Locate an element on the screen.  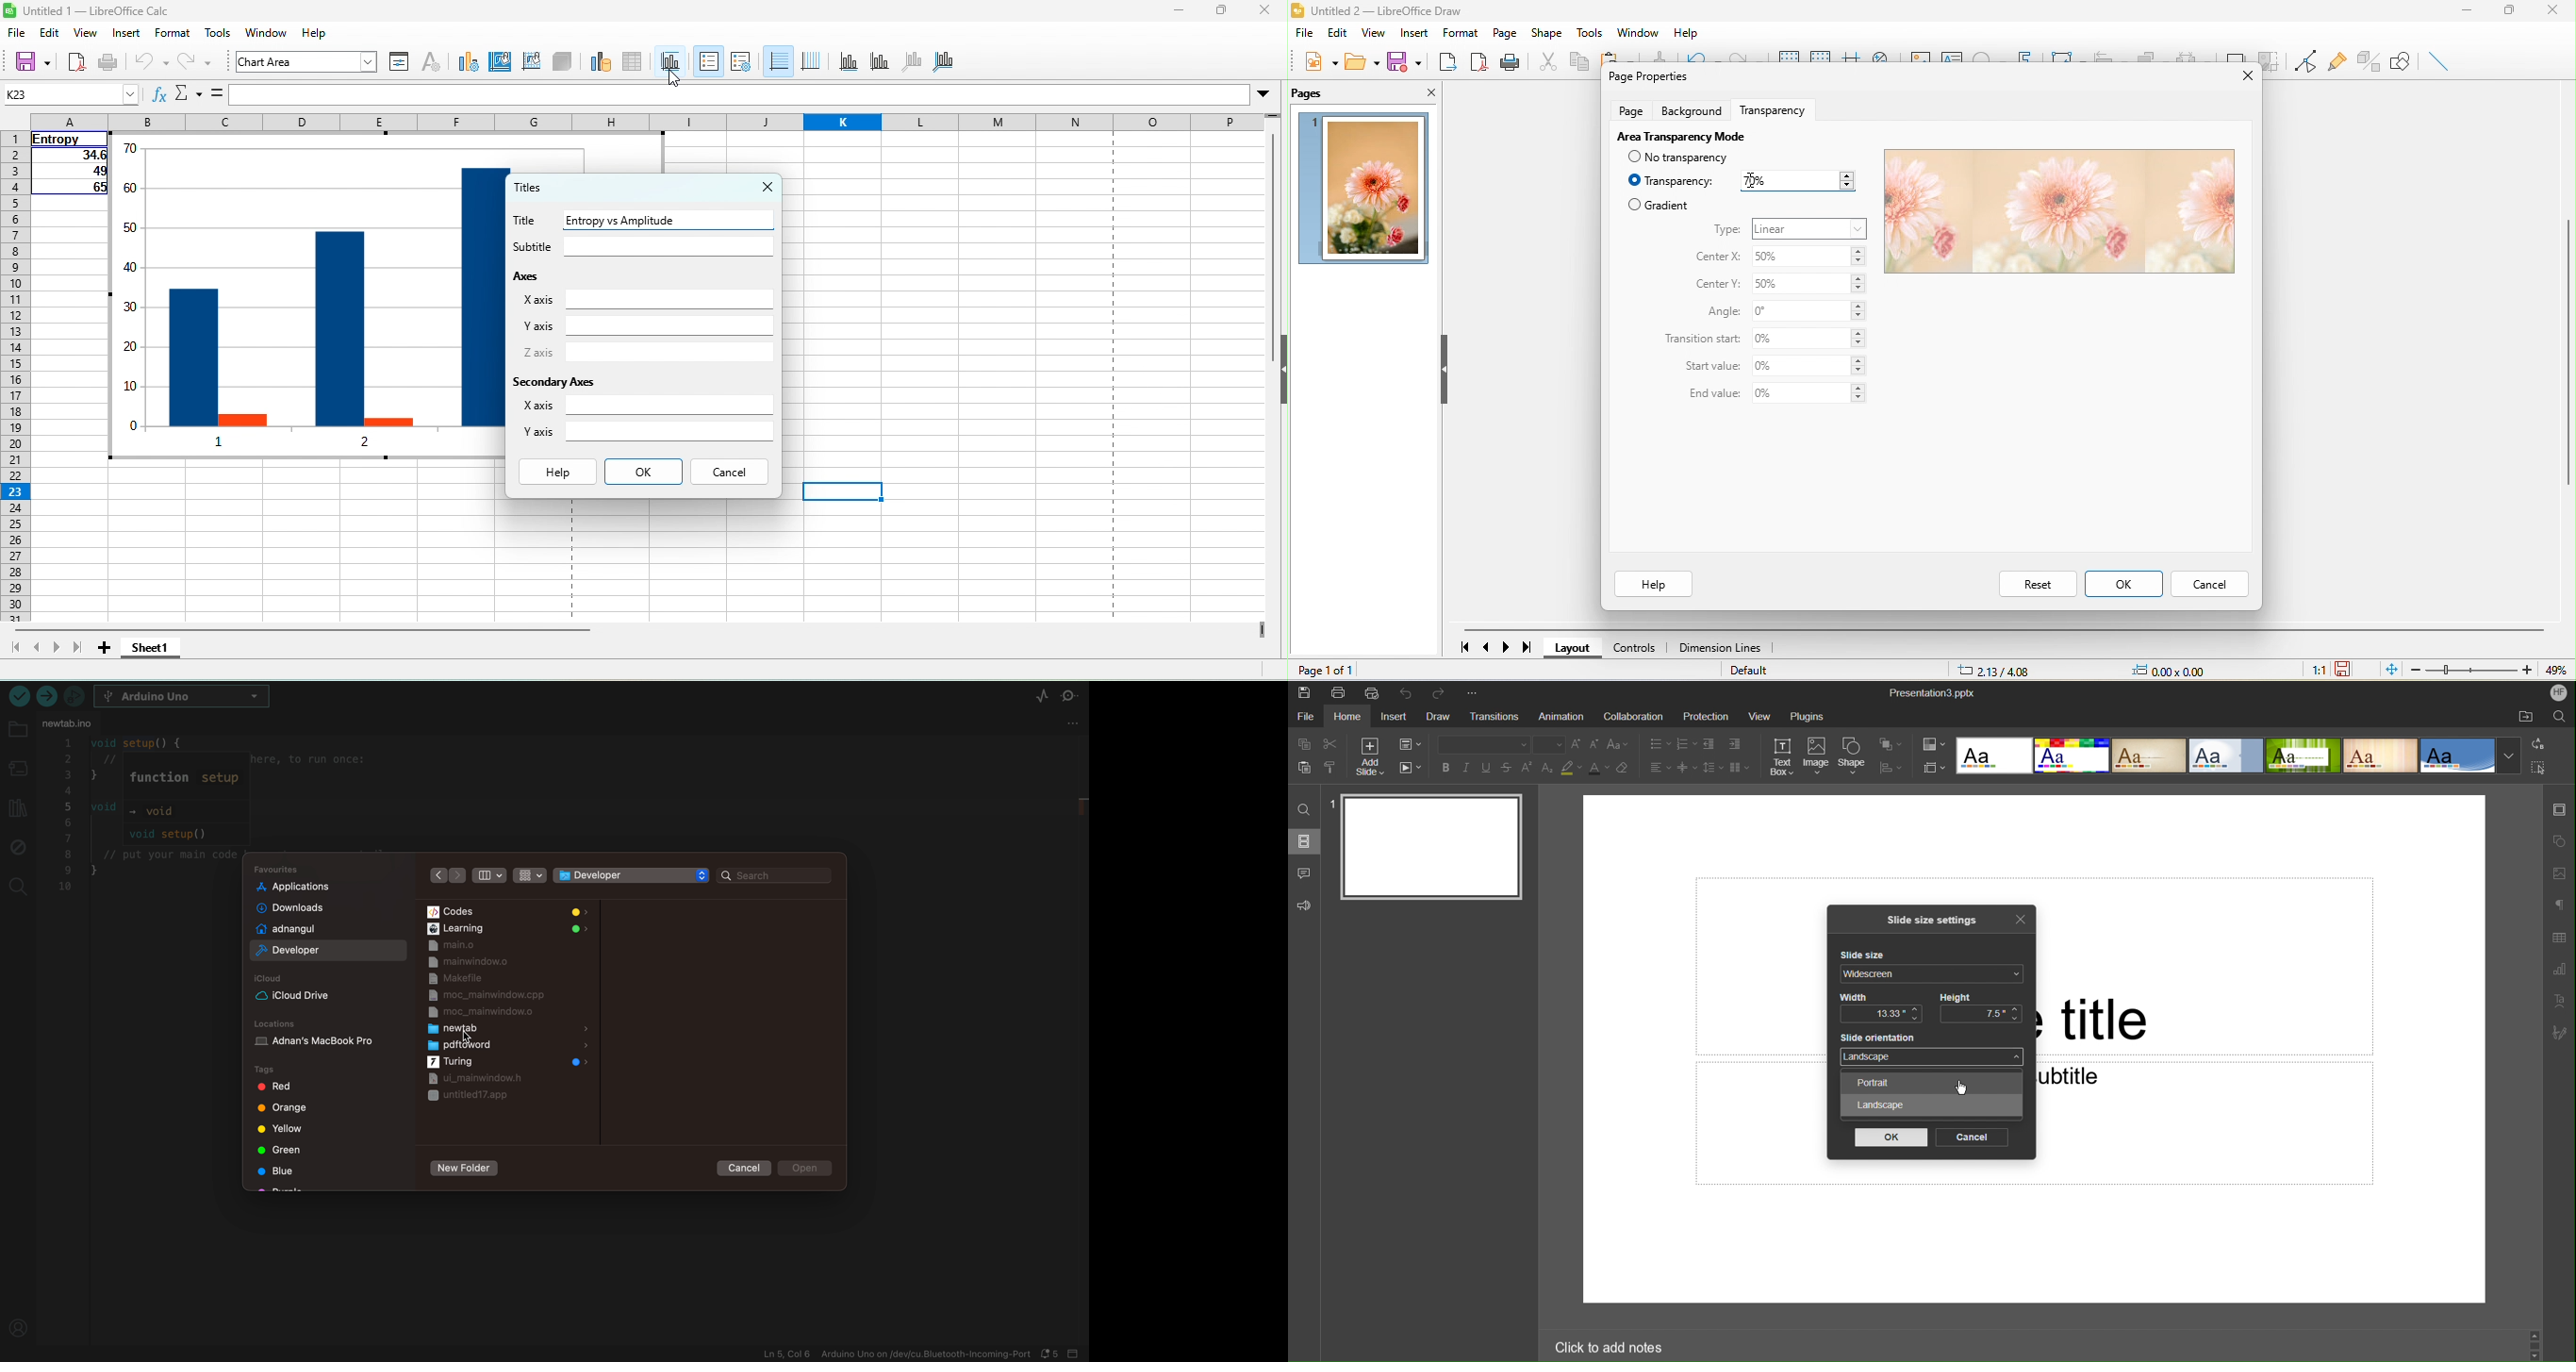
horizontal scroll bar is located at coordinates (2004, 630).